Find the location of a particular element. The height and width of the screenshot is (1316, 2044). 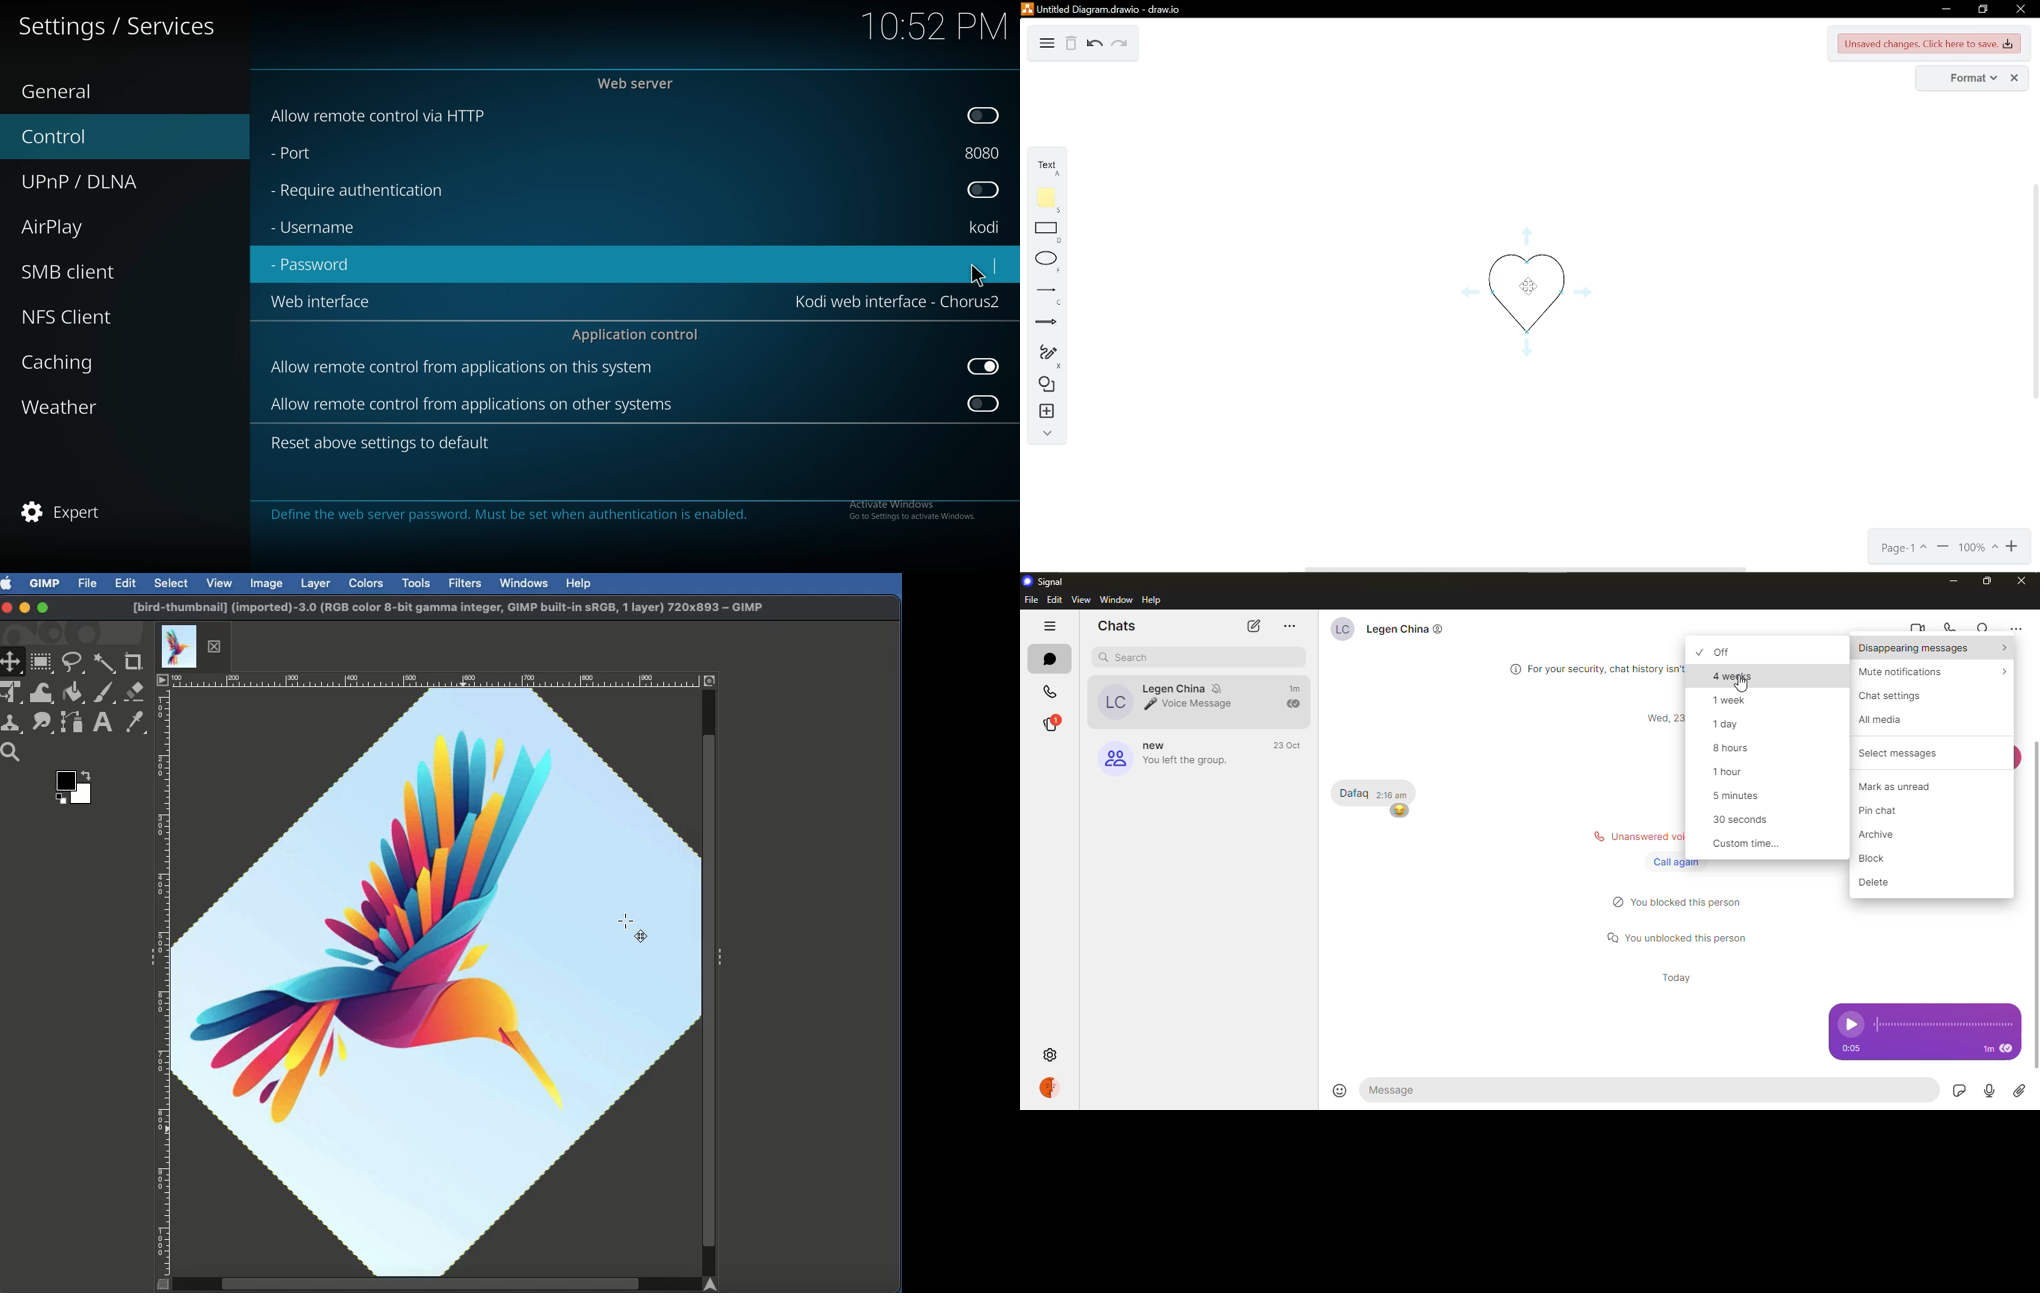

View is located at coordinates (220, 582).